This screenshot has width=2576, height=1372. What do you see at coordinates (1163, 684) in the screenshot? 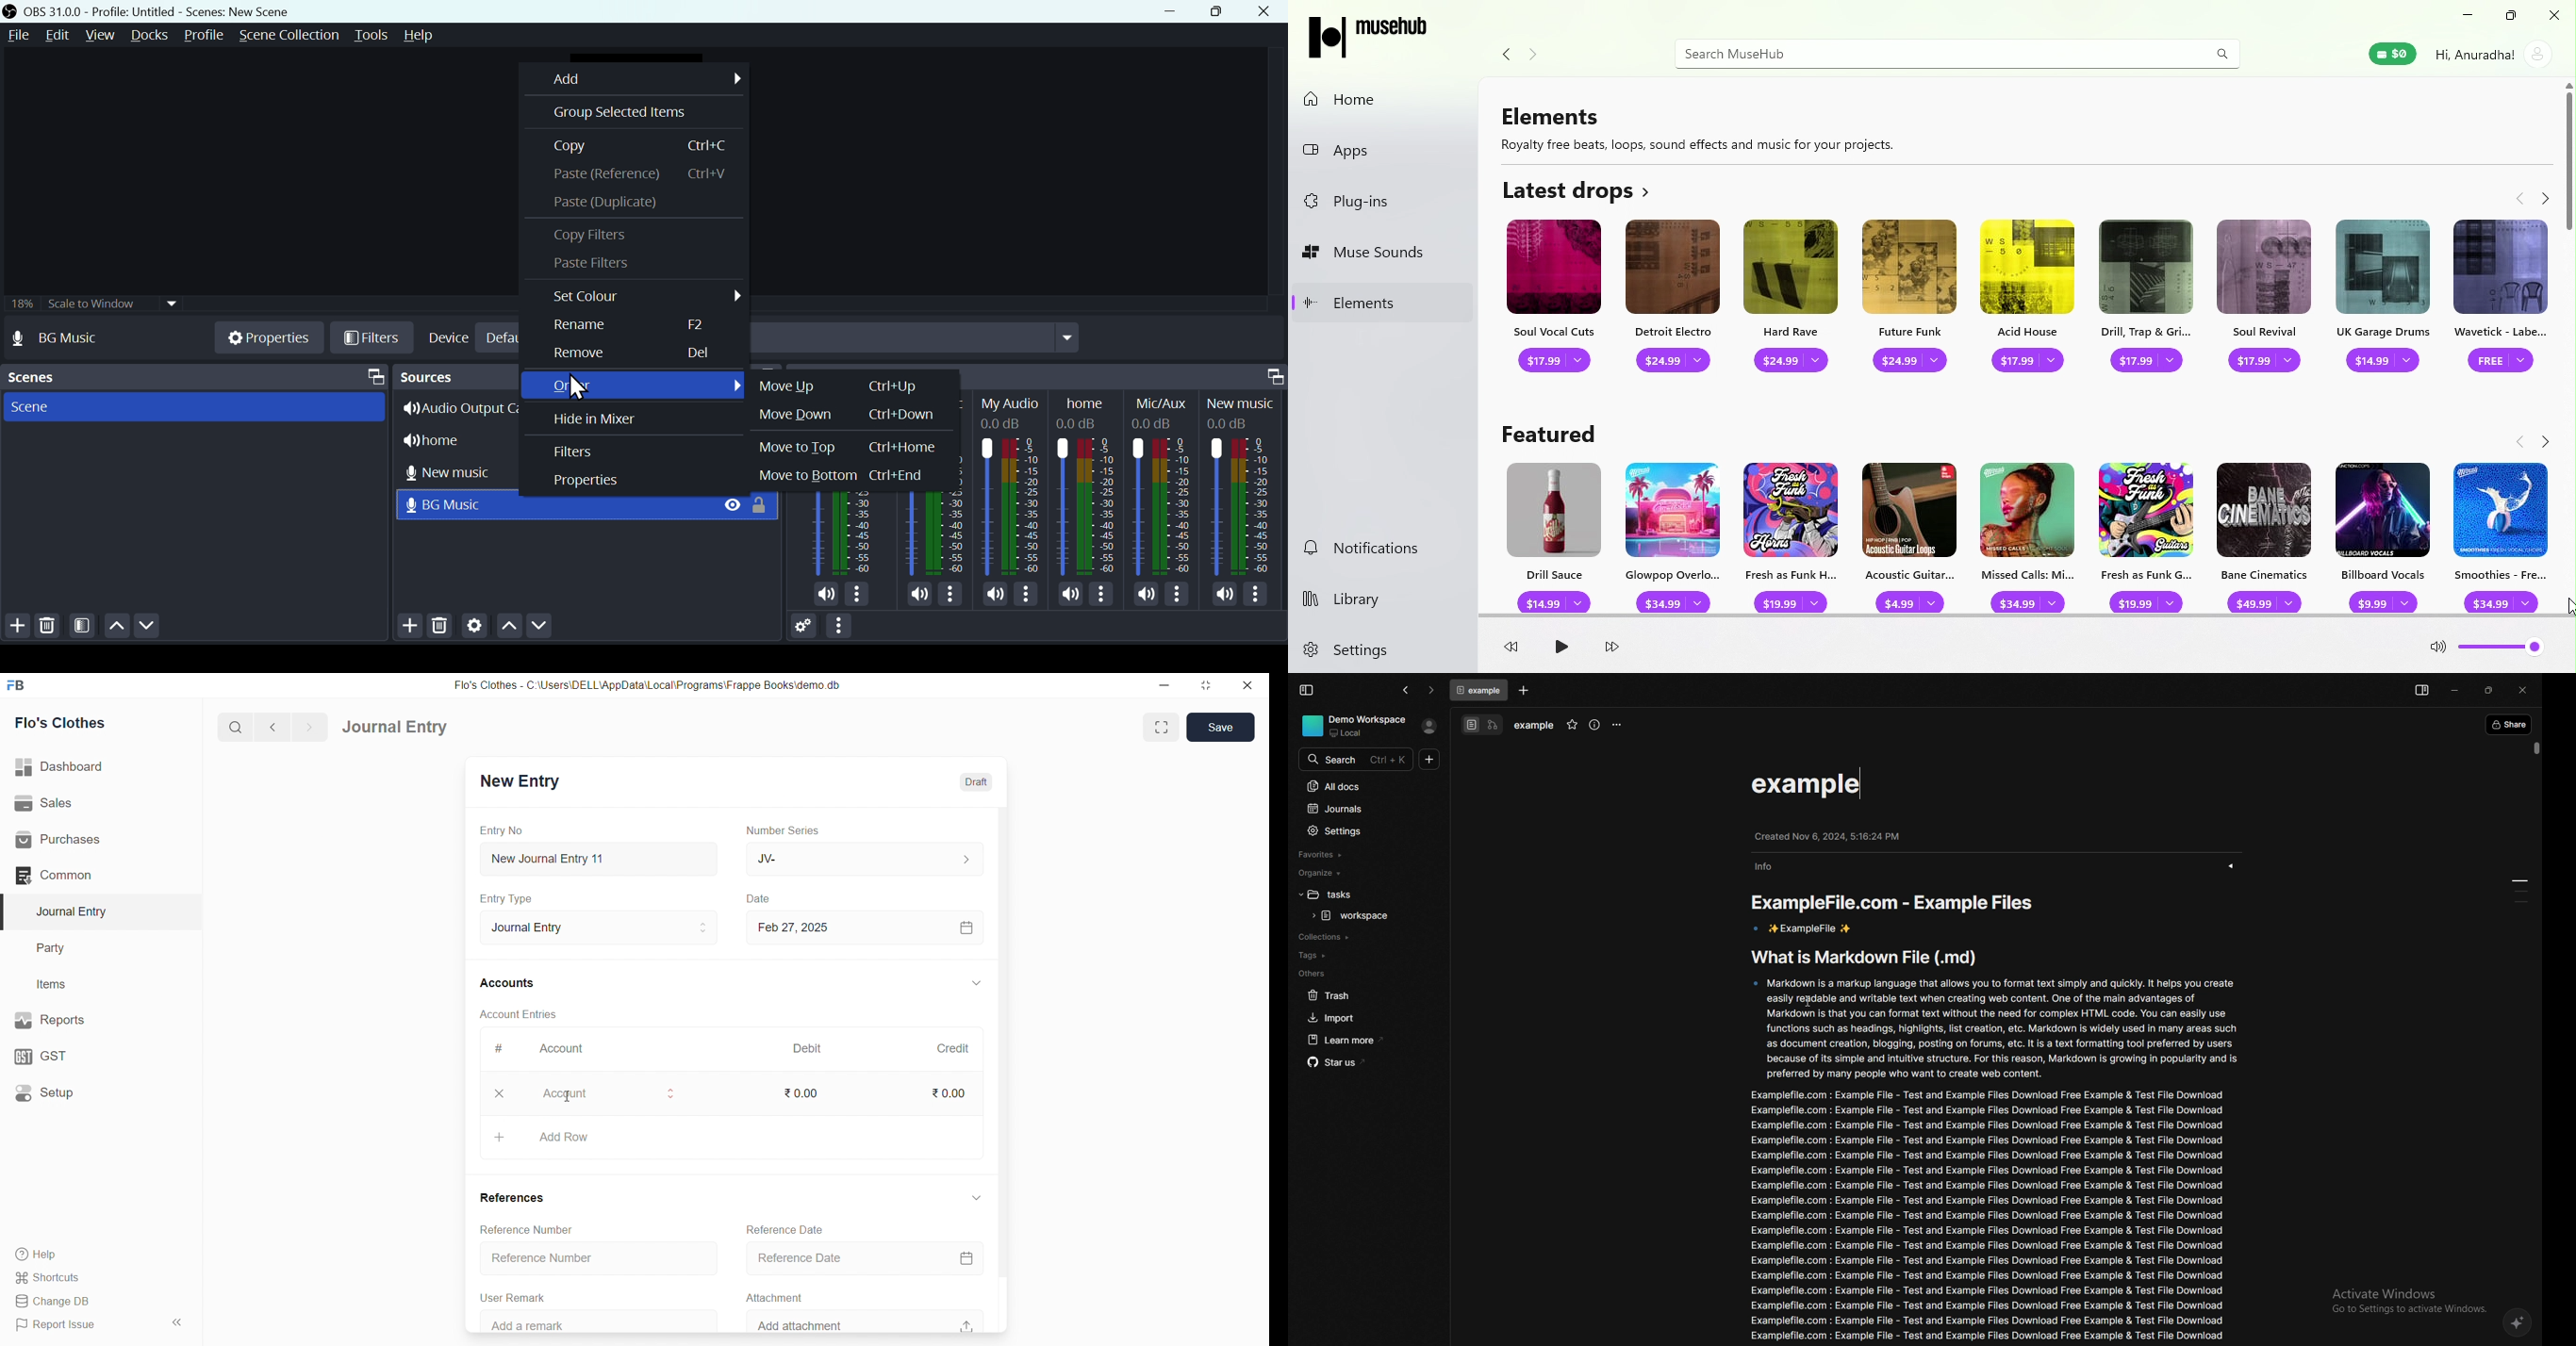
I see `minimize` at bounding box center [1163, 684].